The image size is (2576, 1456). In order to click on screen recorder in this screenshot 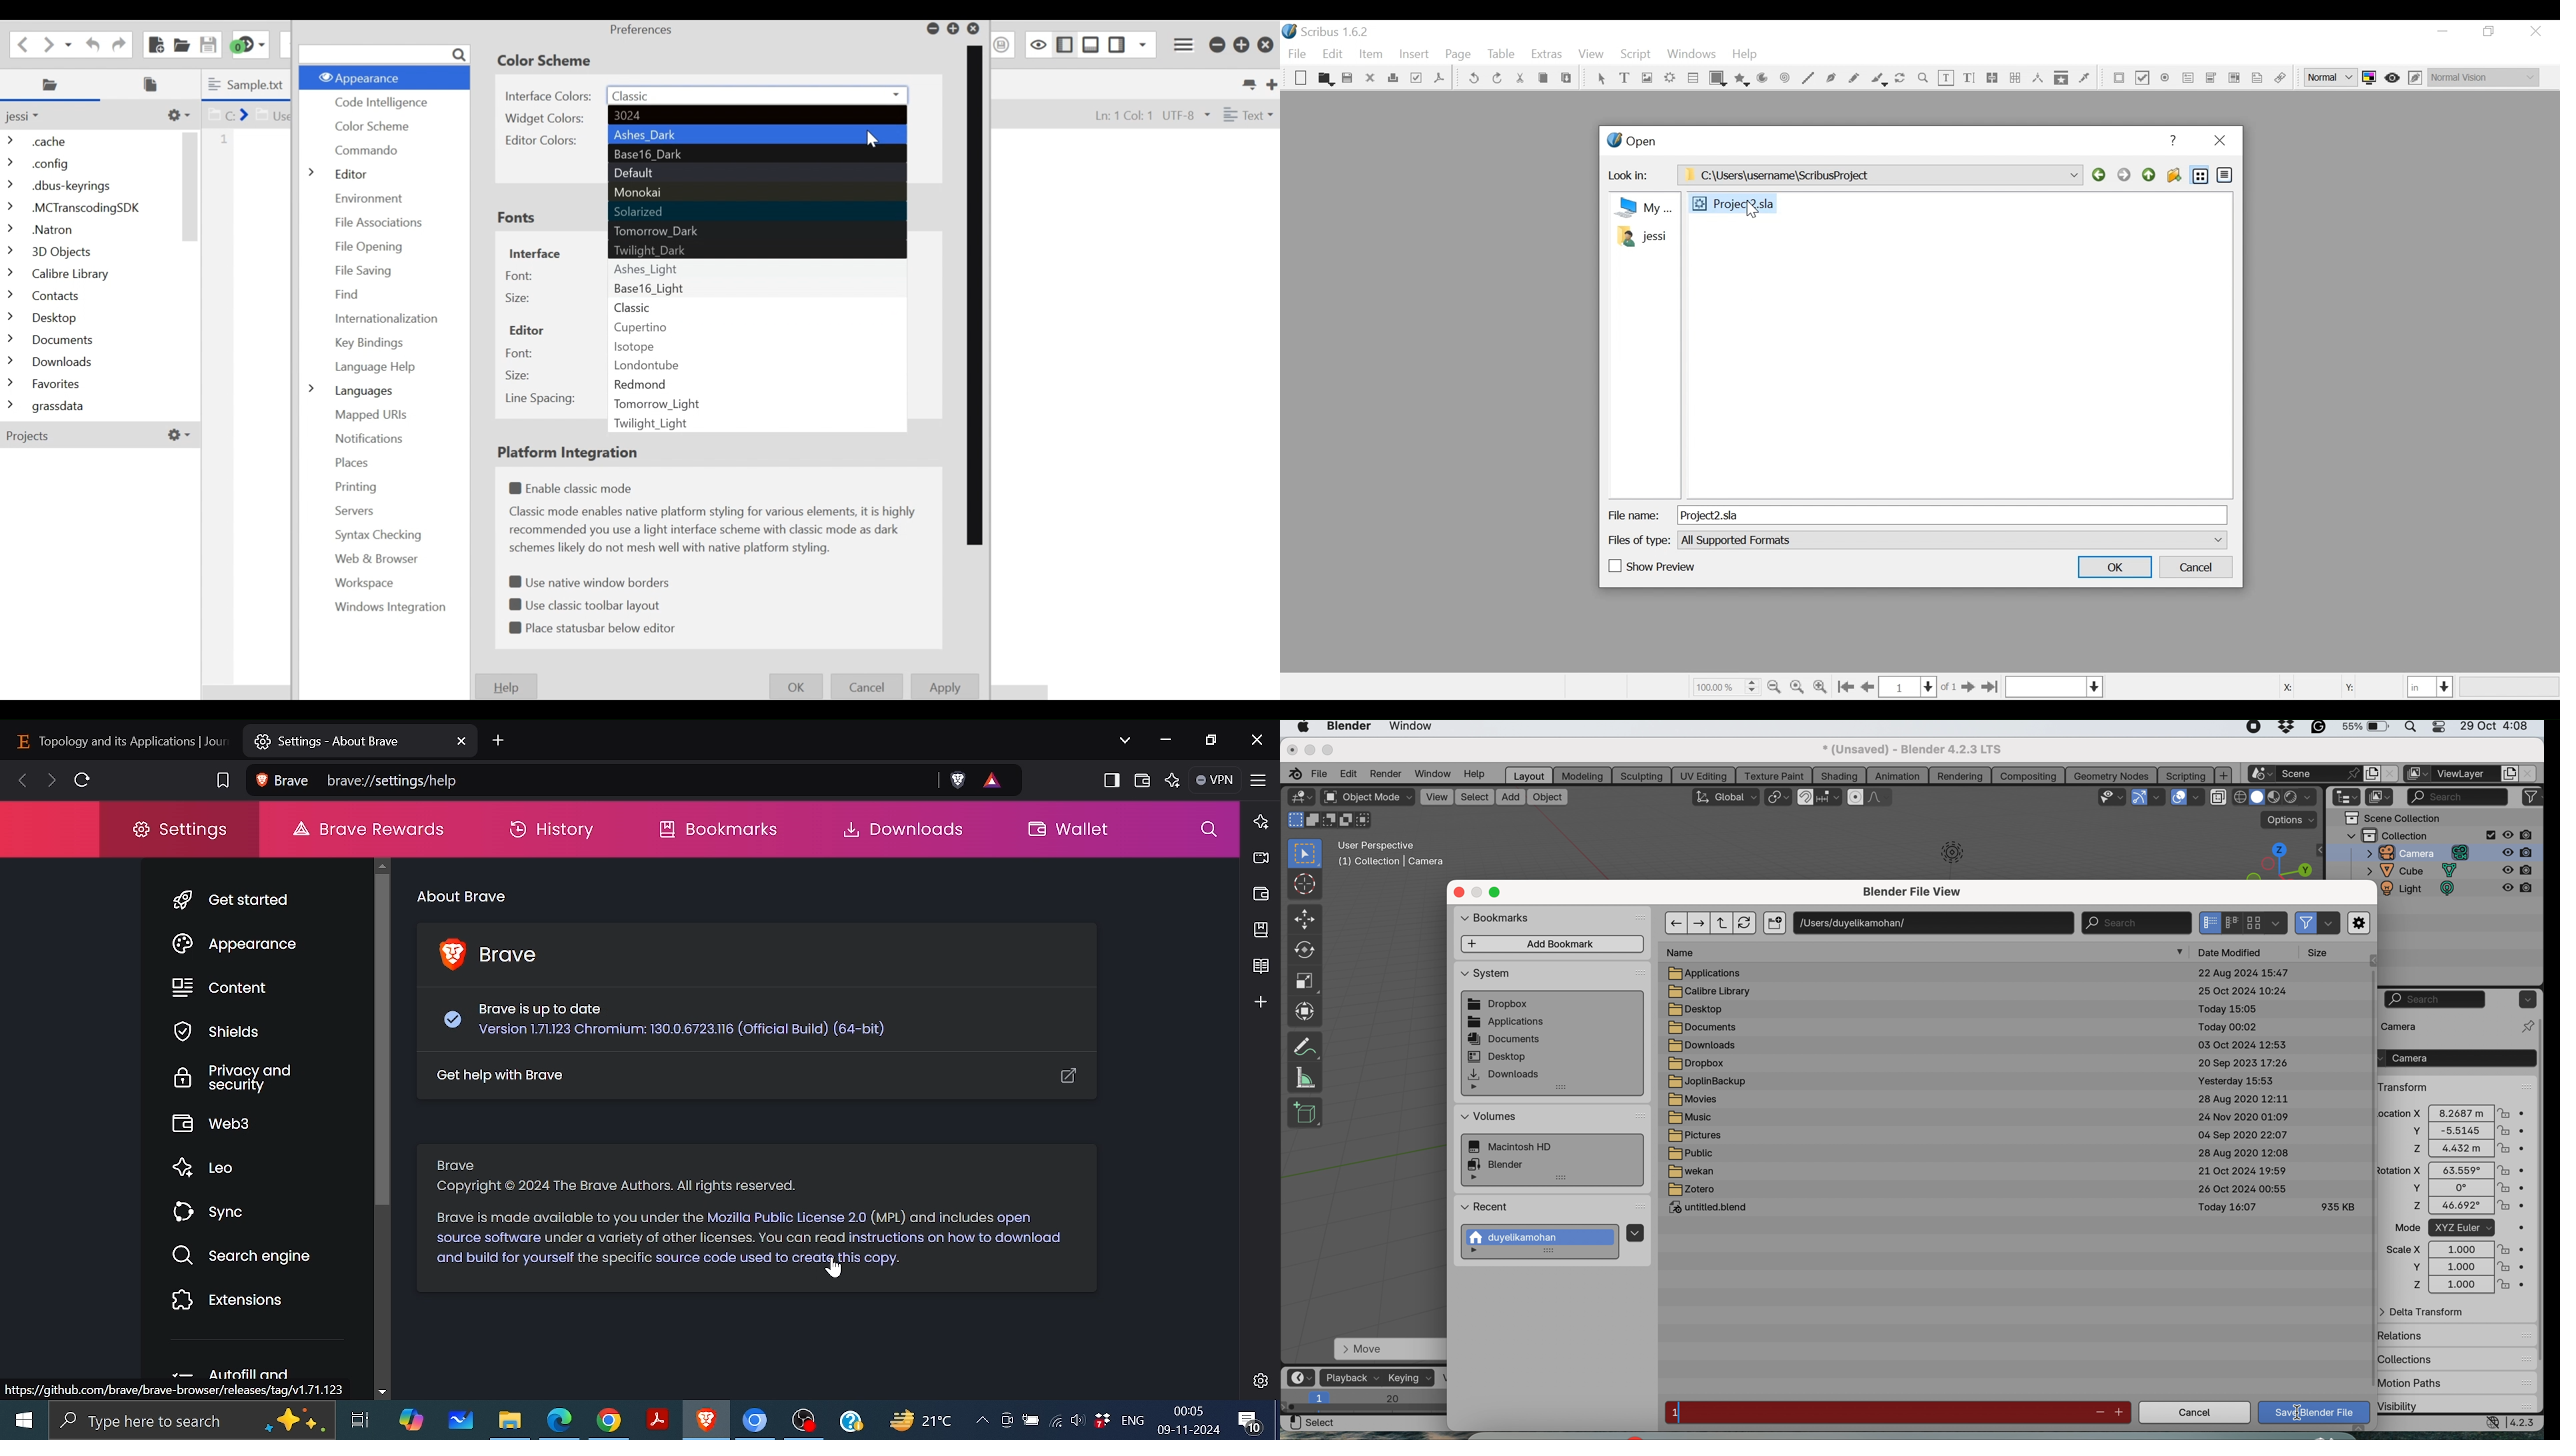, I will do `click(2250, 728)`.